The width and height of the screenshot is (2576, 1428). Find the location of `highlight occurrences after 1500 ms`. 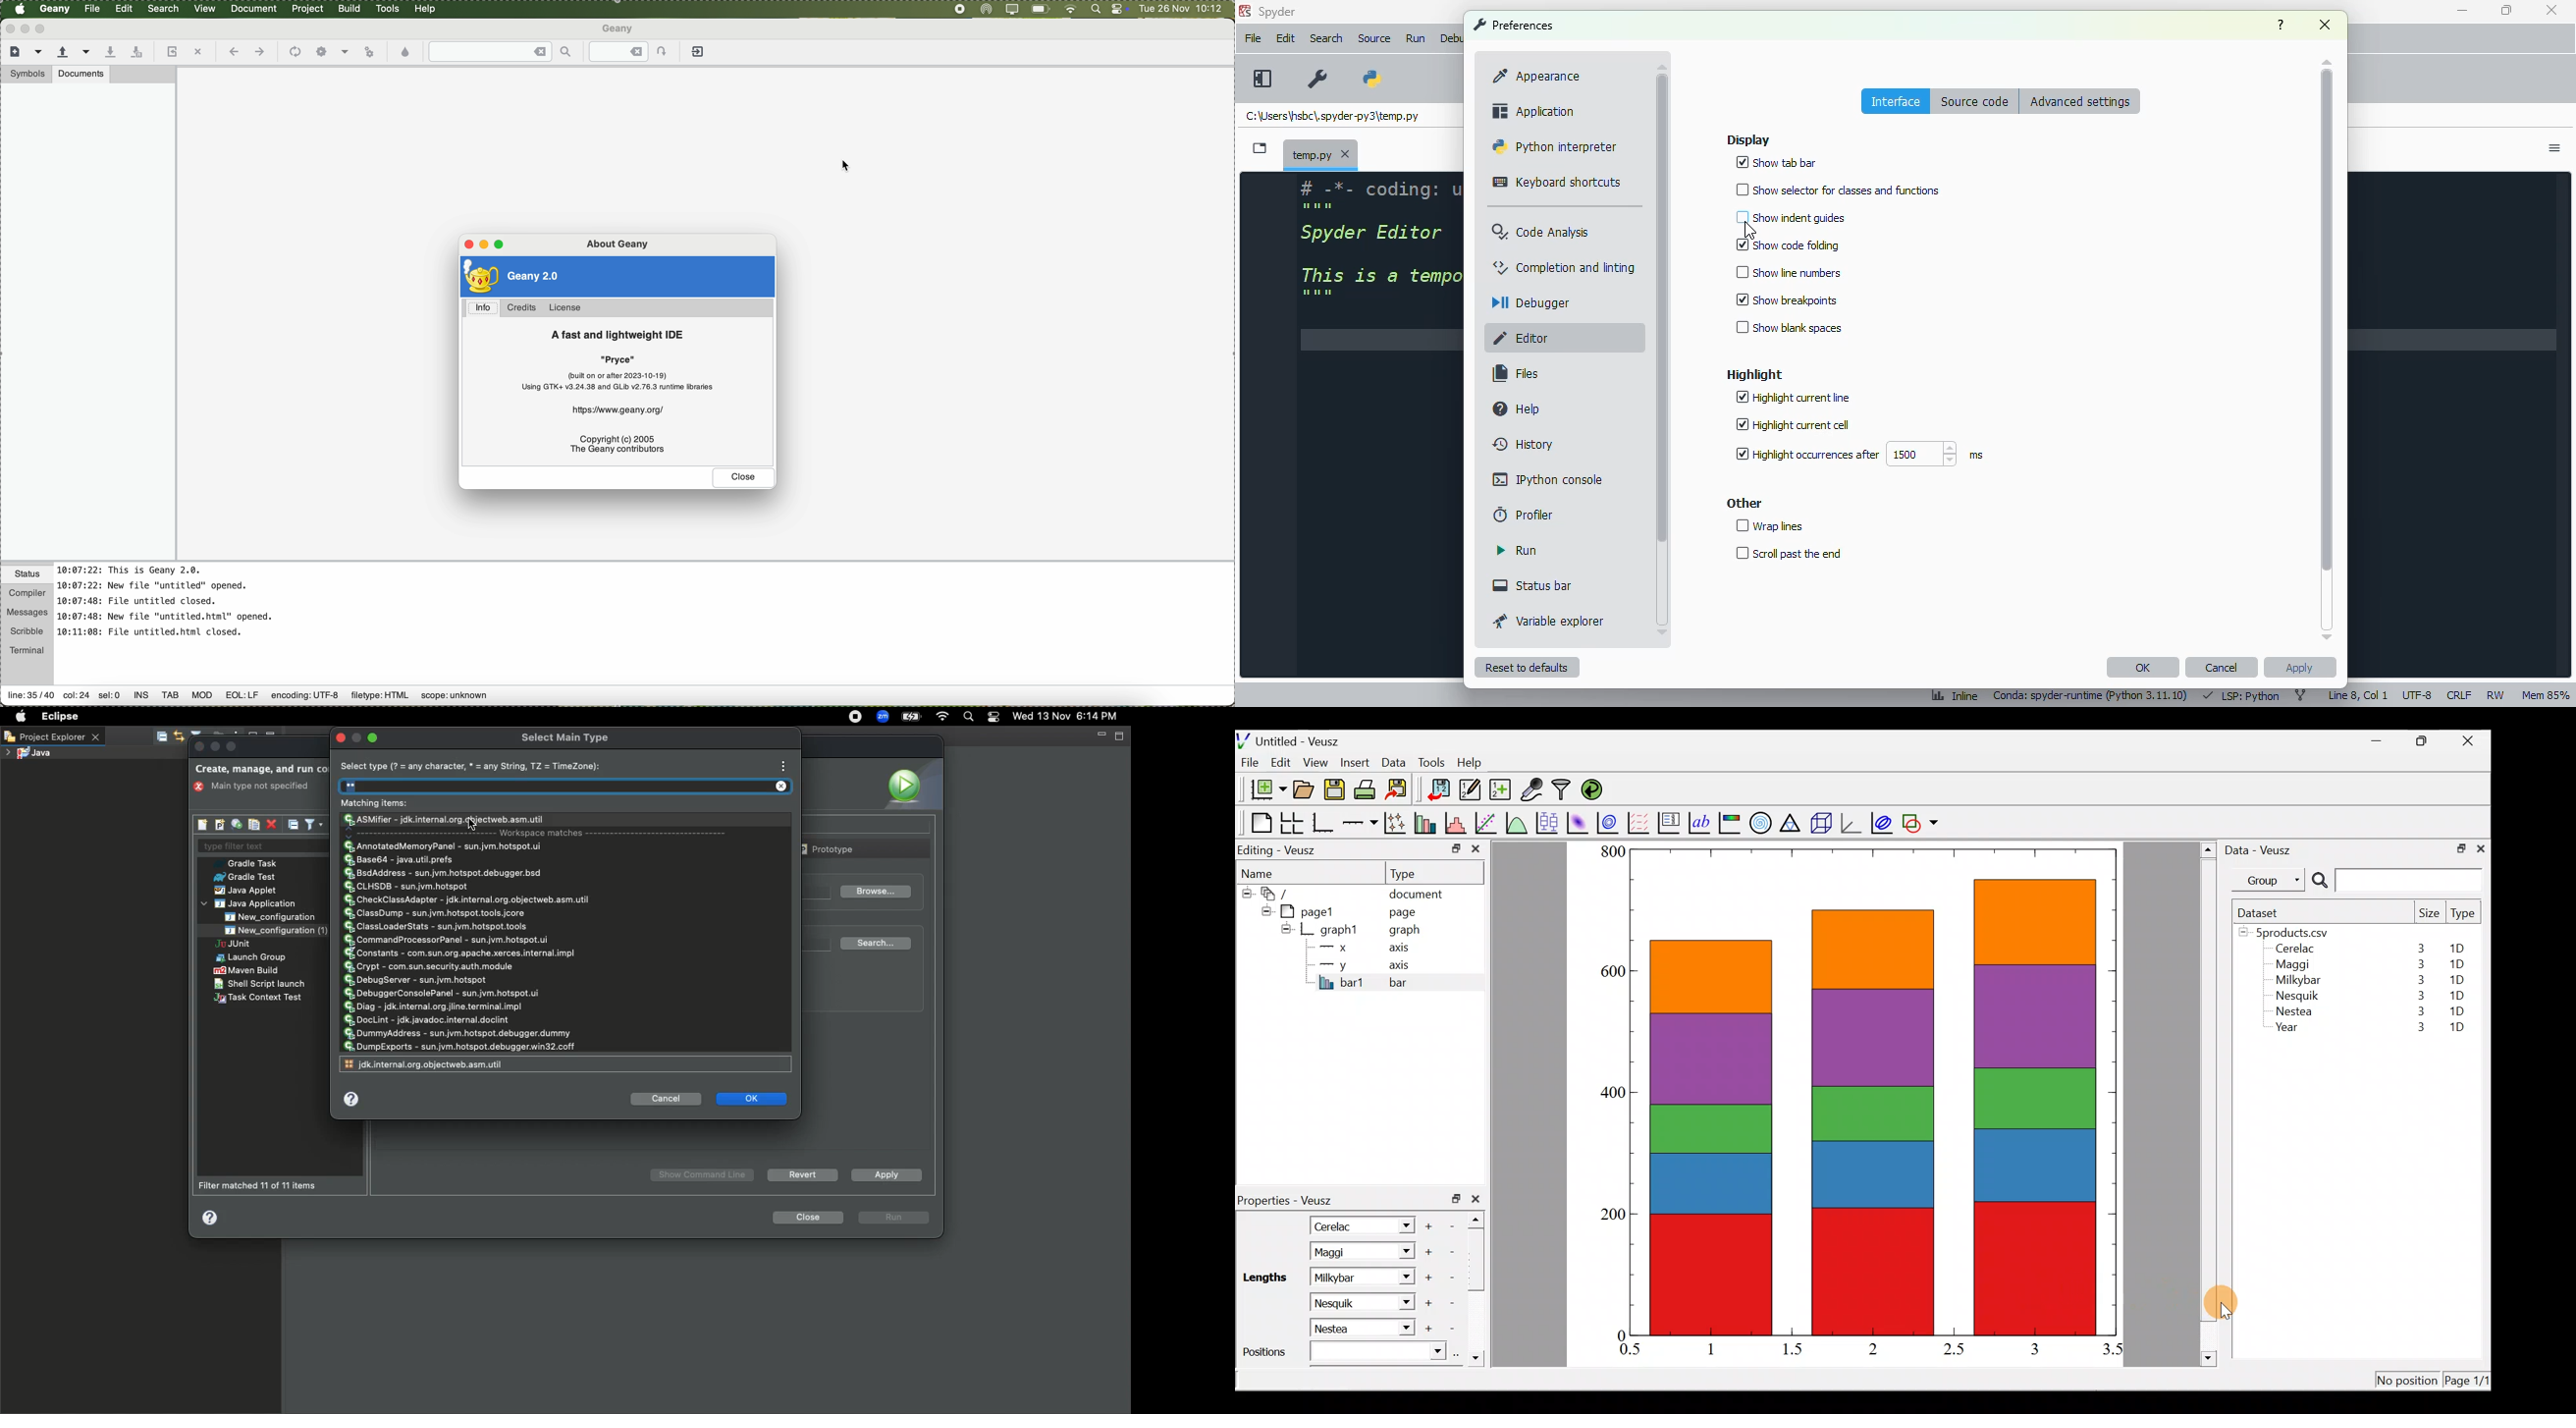

highlight occurrences after 1500 ms is located at coordinates (1854, 455).